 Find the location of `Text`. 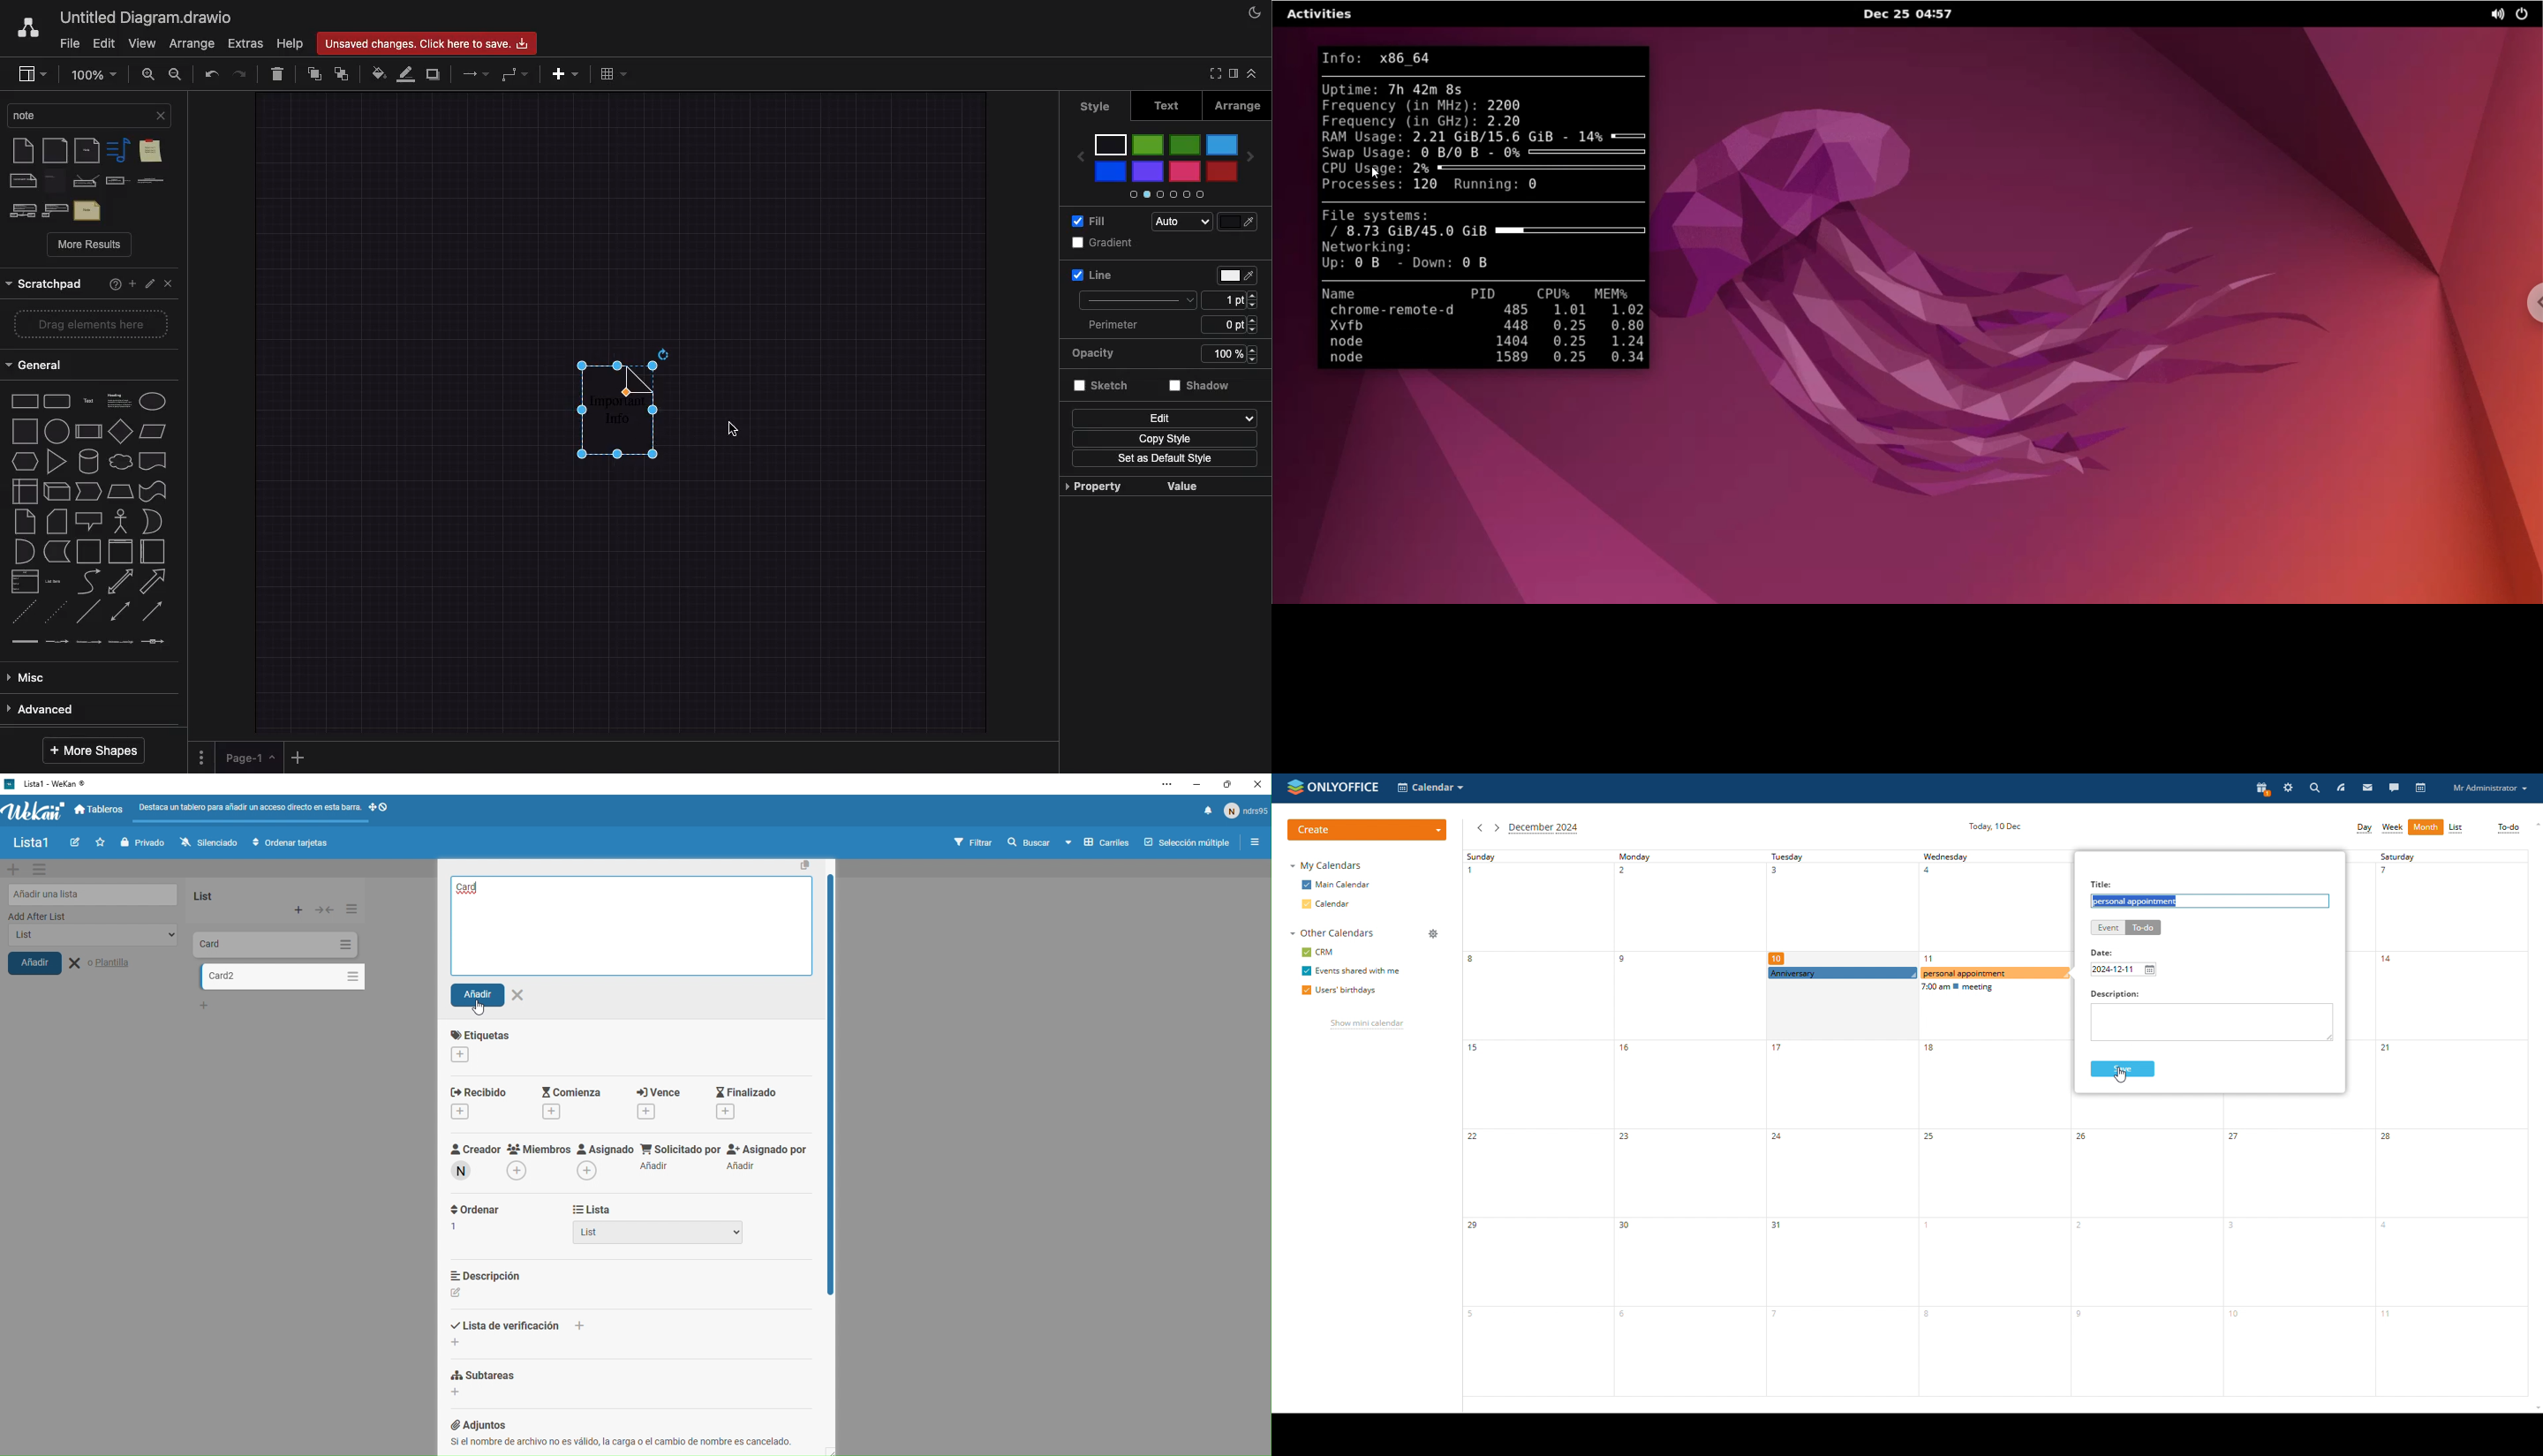

Text is located at coordinates (1170, 106).